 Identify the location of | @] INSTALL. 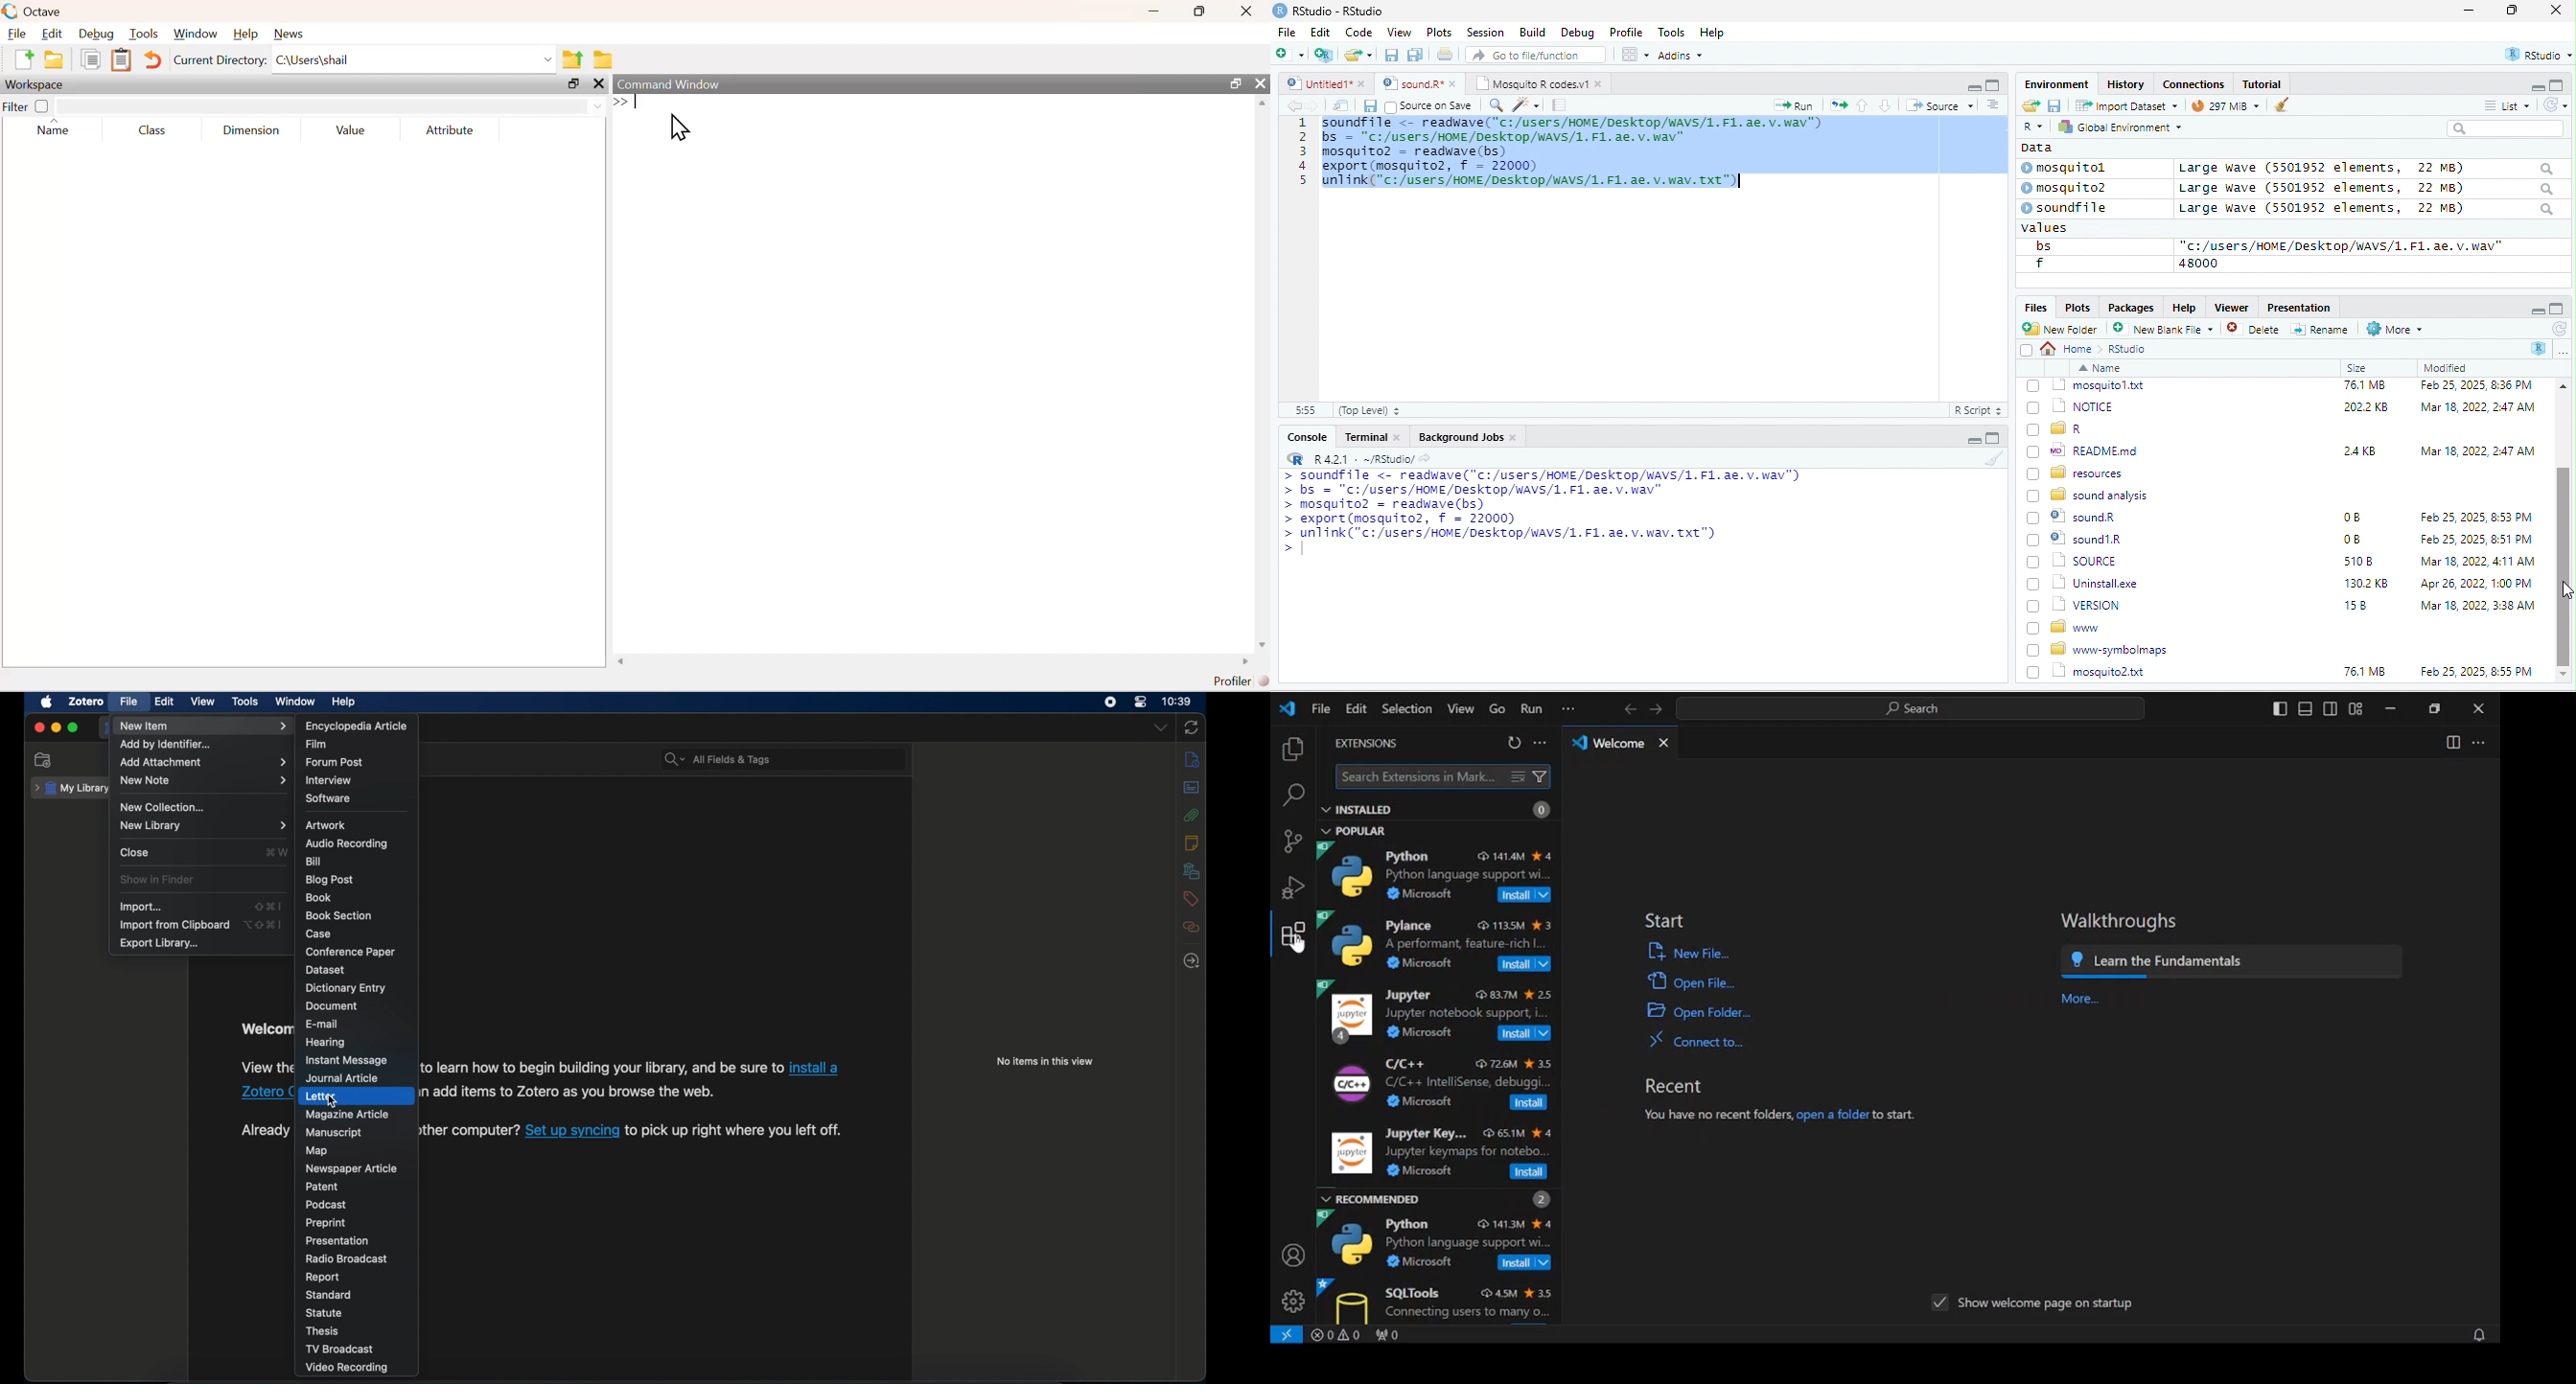
(2075, 475).